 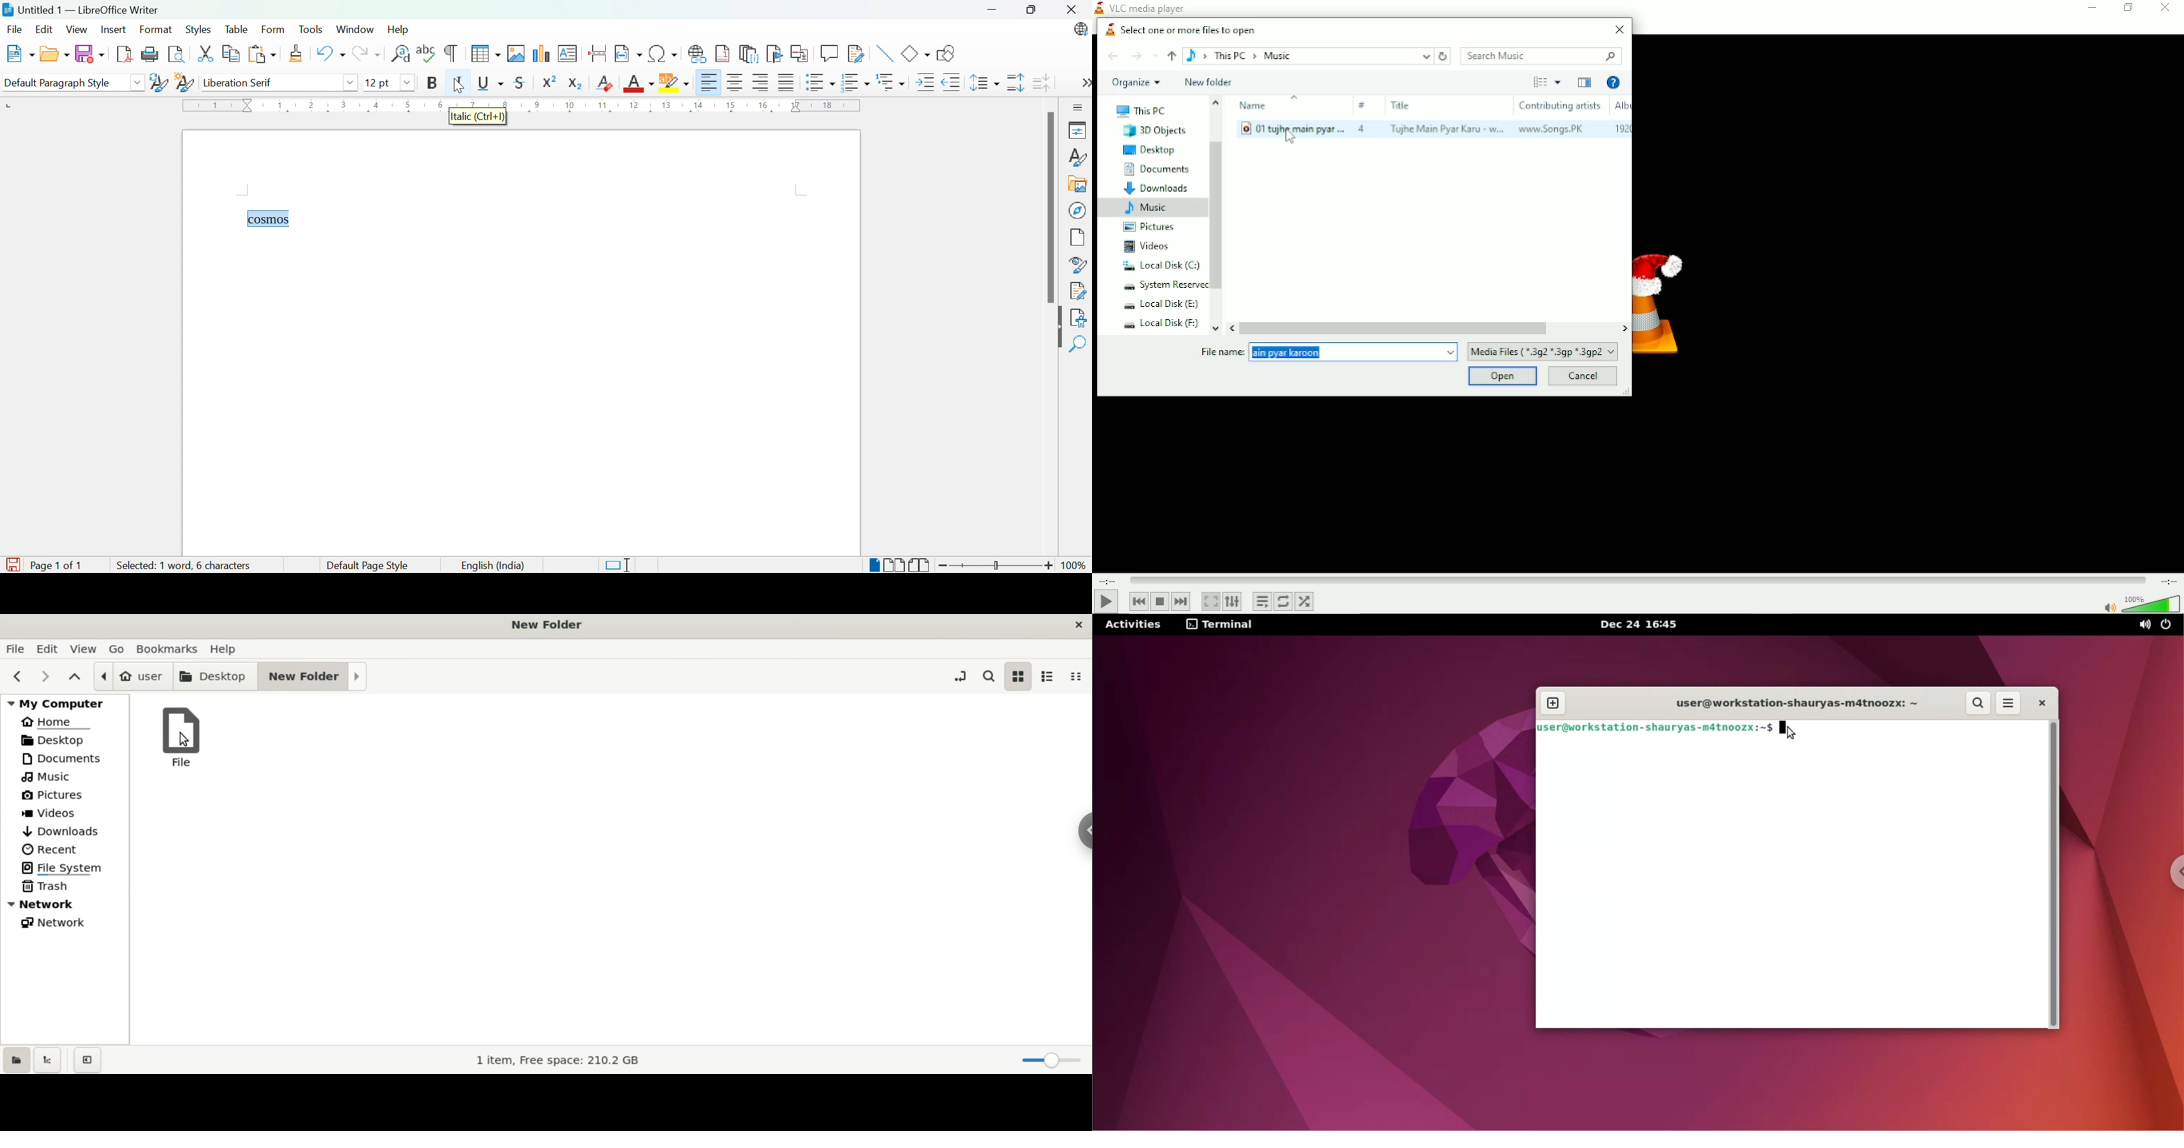 What do you see at coordinates (429, 82) in the screenshot?
I see `Bold` at bounding box center [429, 82].